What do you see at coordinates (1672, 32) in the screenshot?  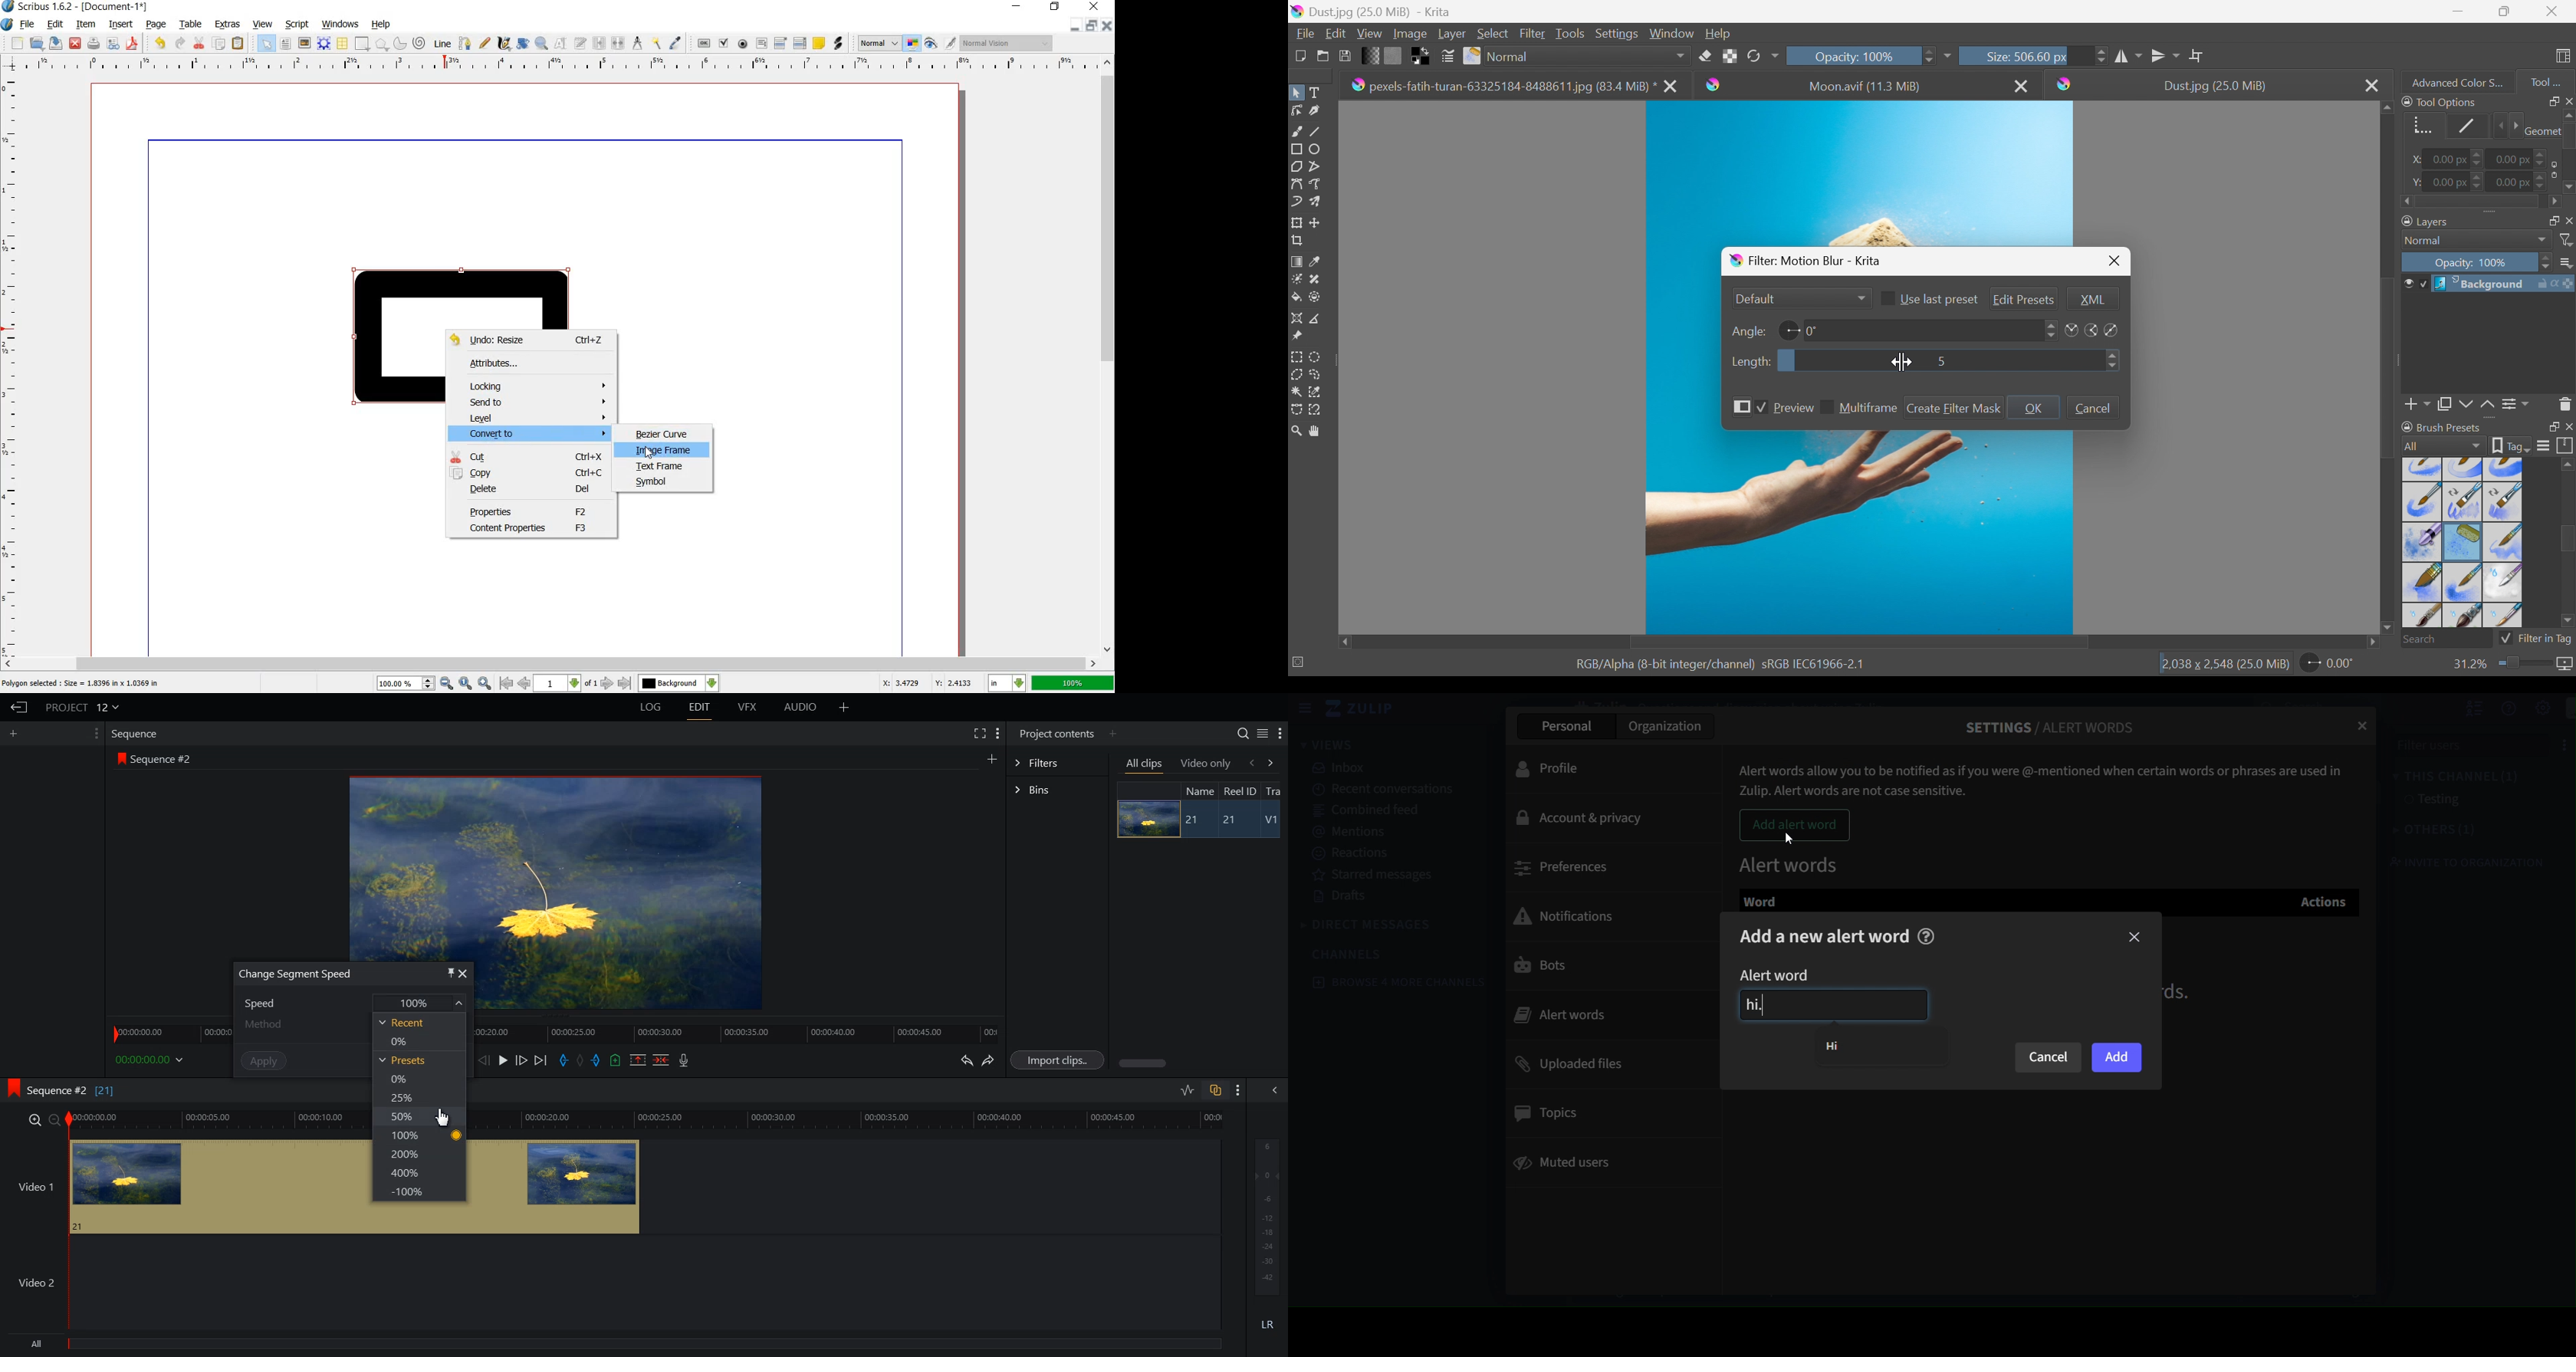 I see `Window` at bounding box center [1672, 32].